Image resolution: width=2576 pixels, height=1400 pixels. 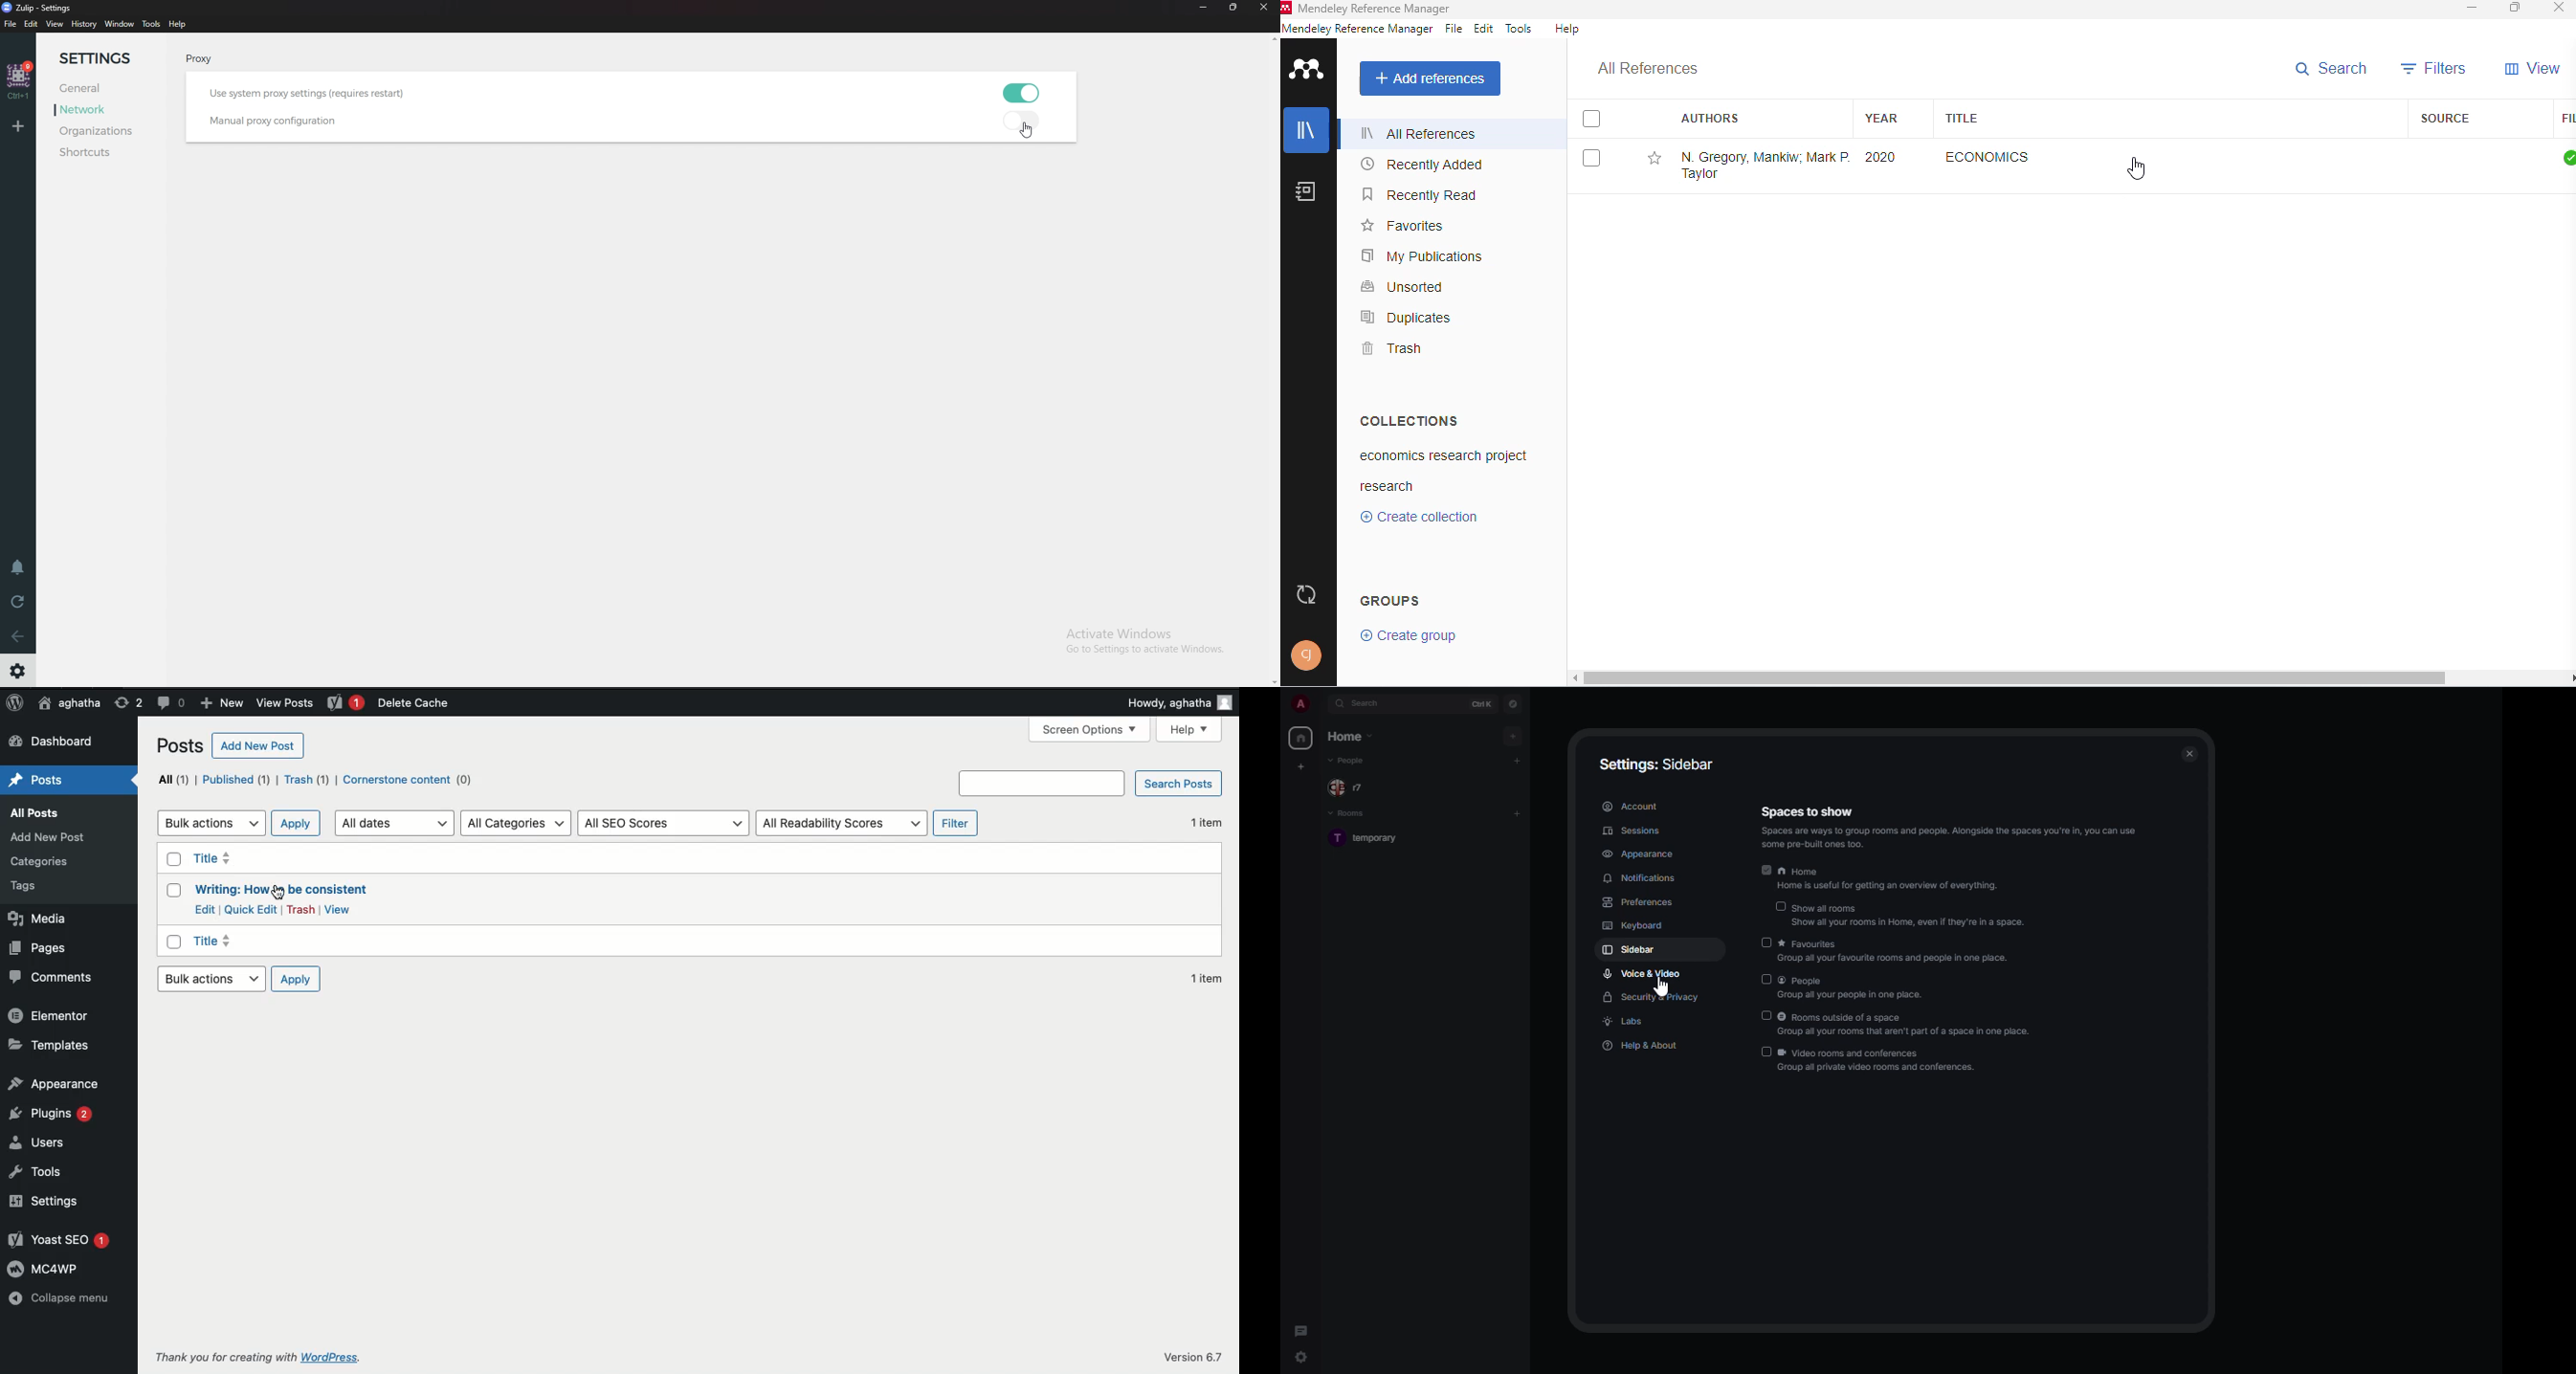 I want to click on file, so click(x=11, y=23).